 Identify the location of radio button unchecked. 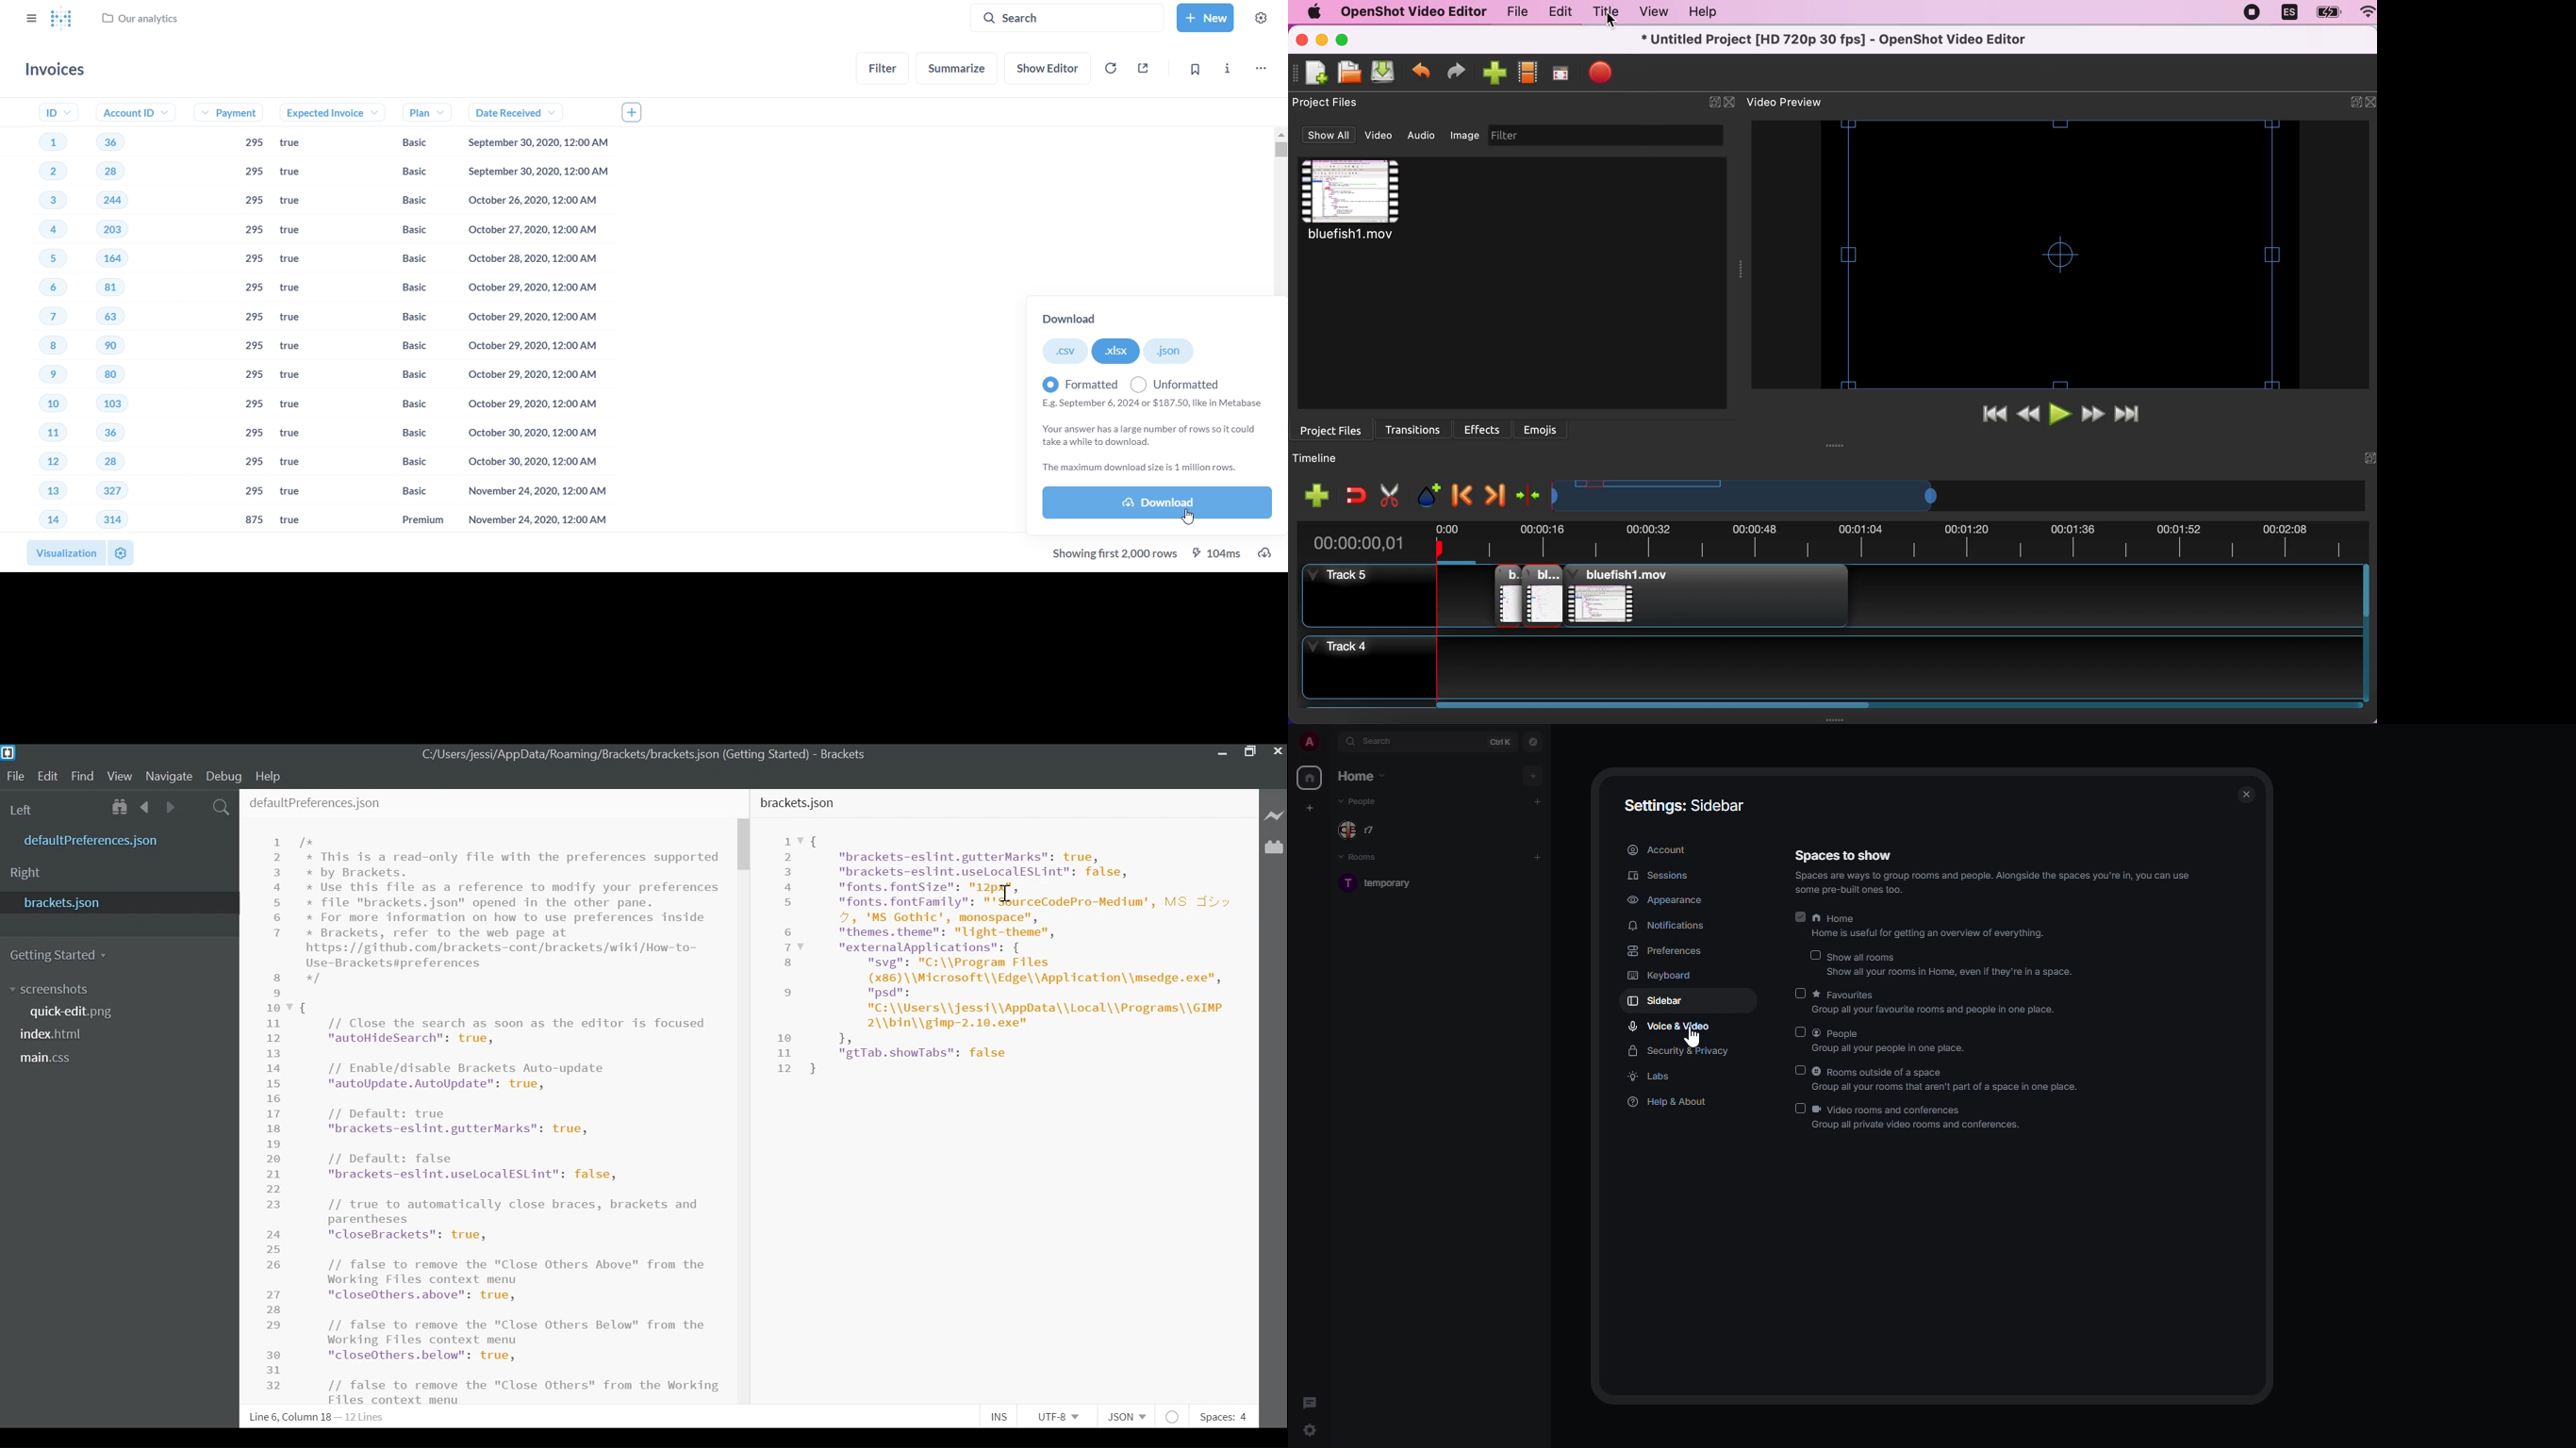
(1138, 383).